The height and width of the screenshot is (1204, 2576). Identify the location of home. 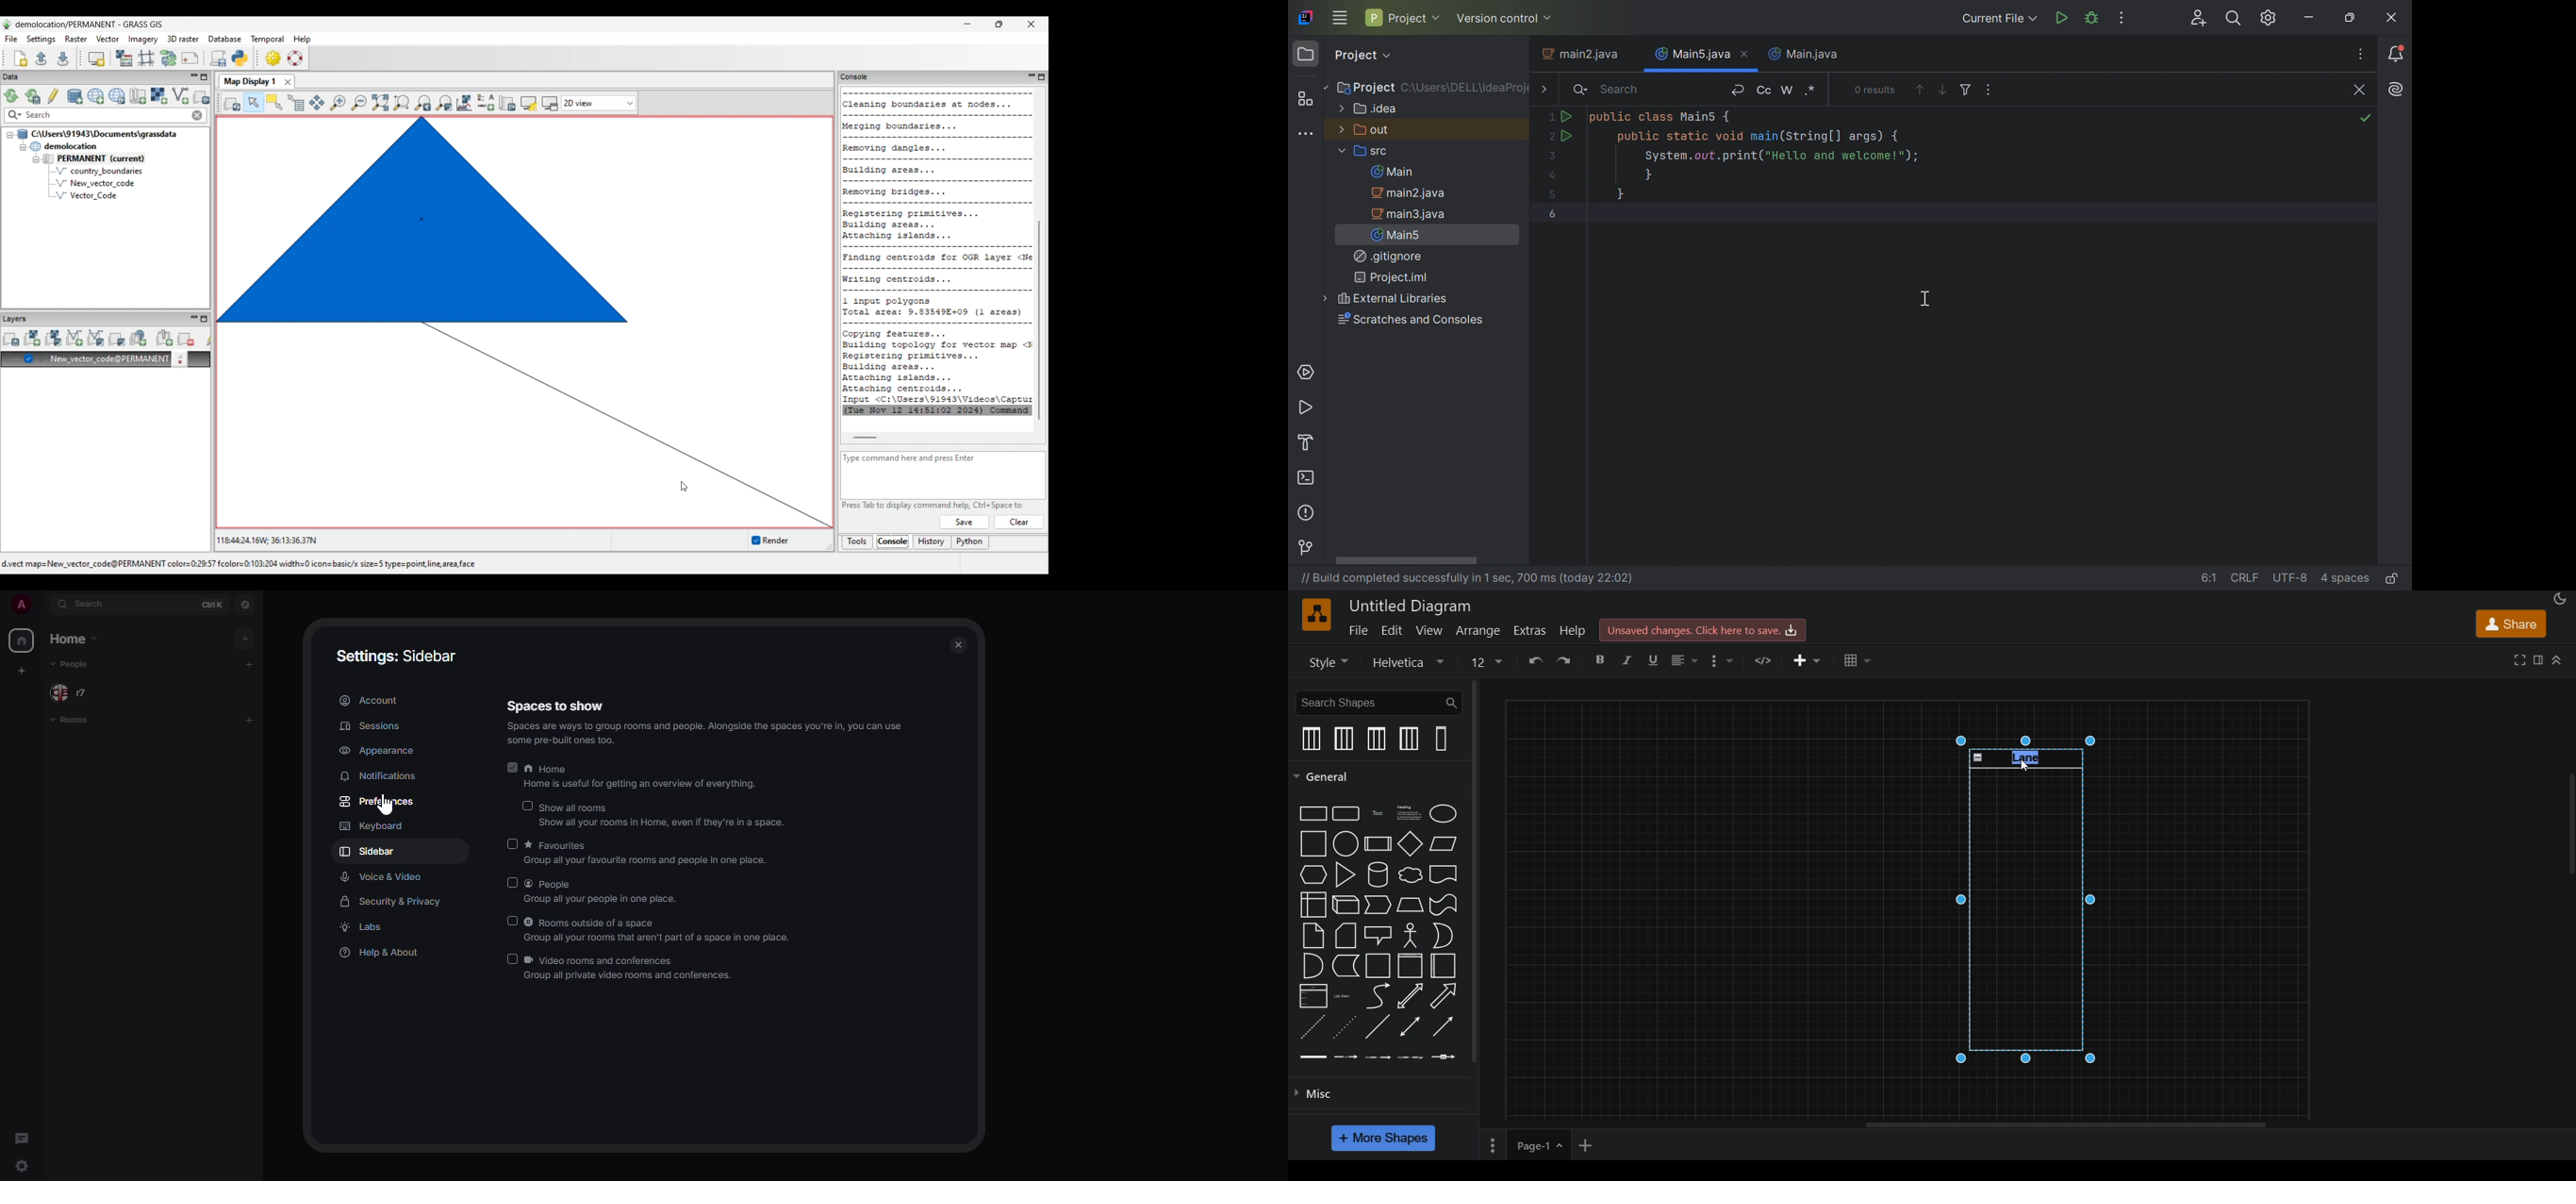
(24, 640).